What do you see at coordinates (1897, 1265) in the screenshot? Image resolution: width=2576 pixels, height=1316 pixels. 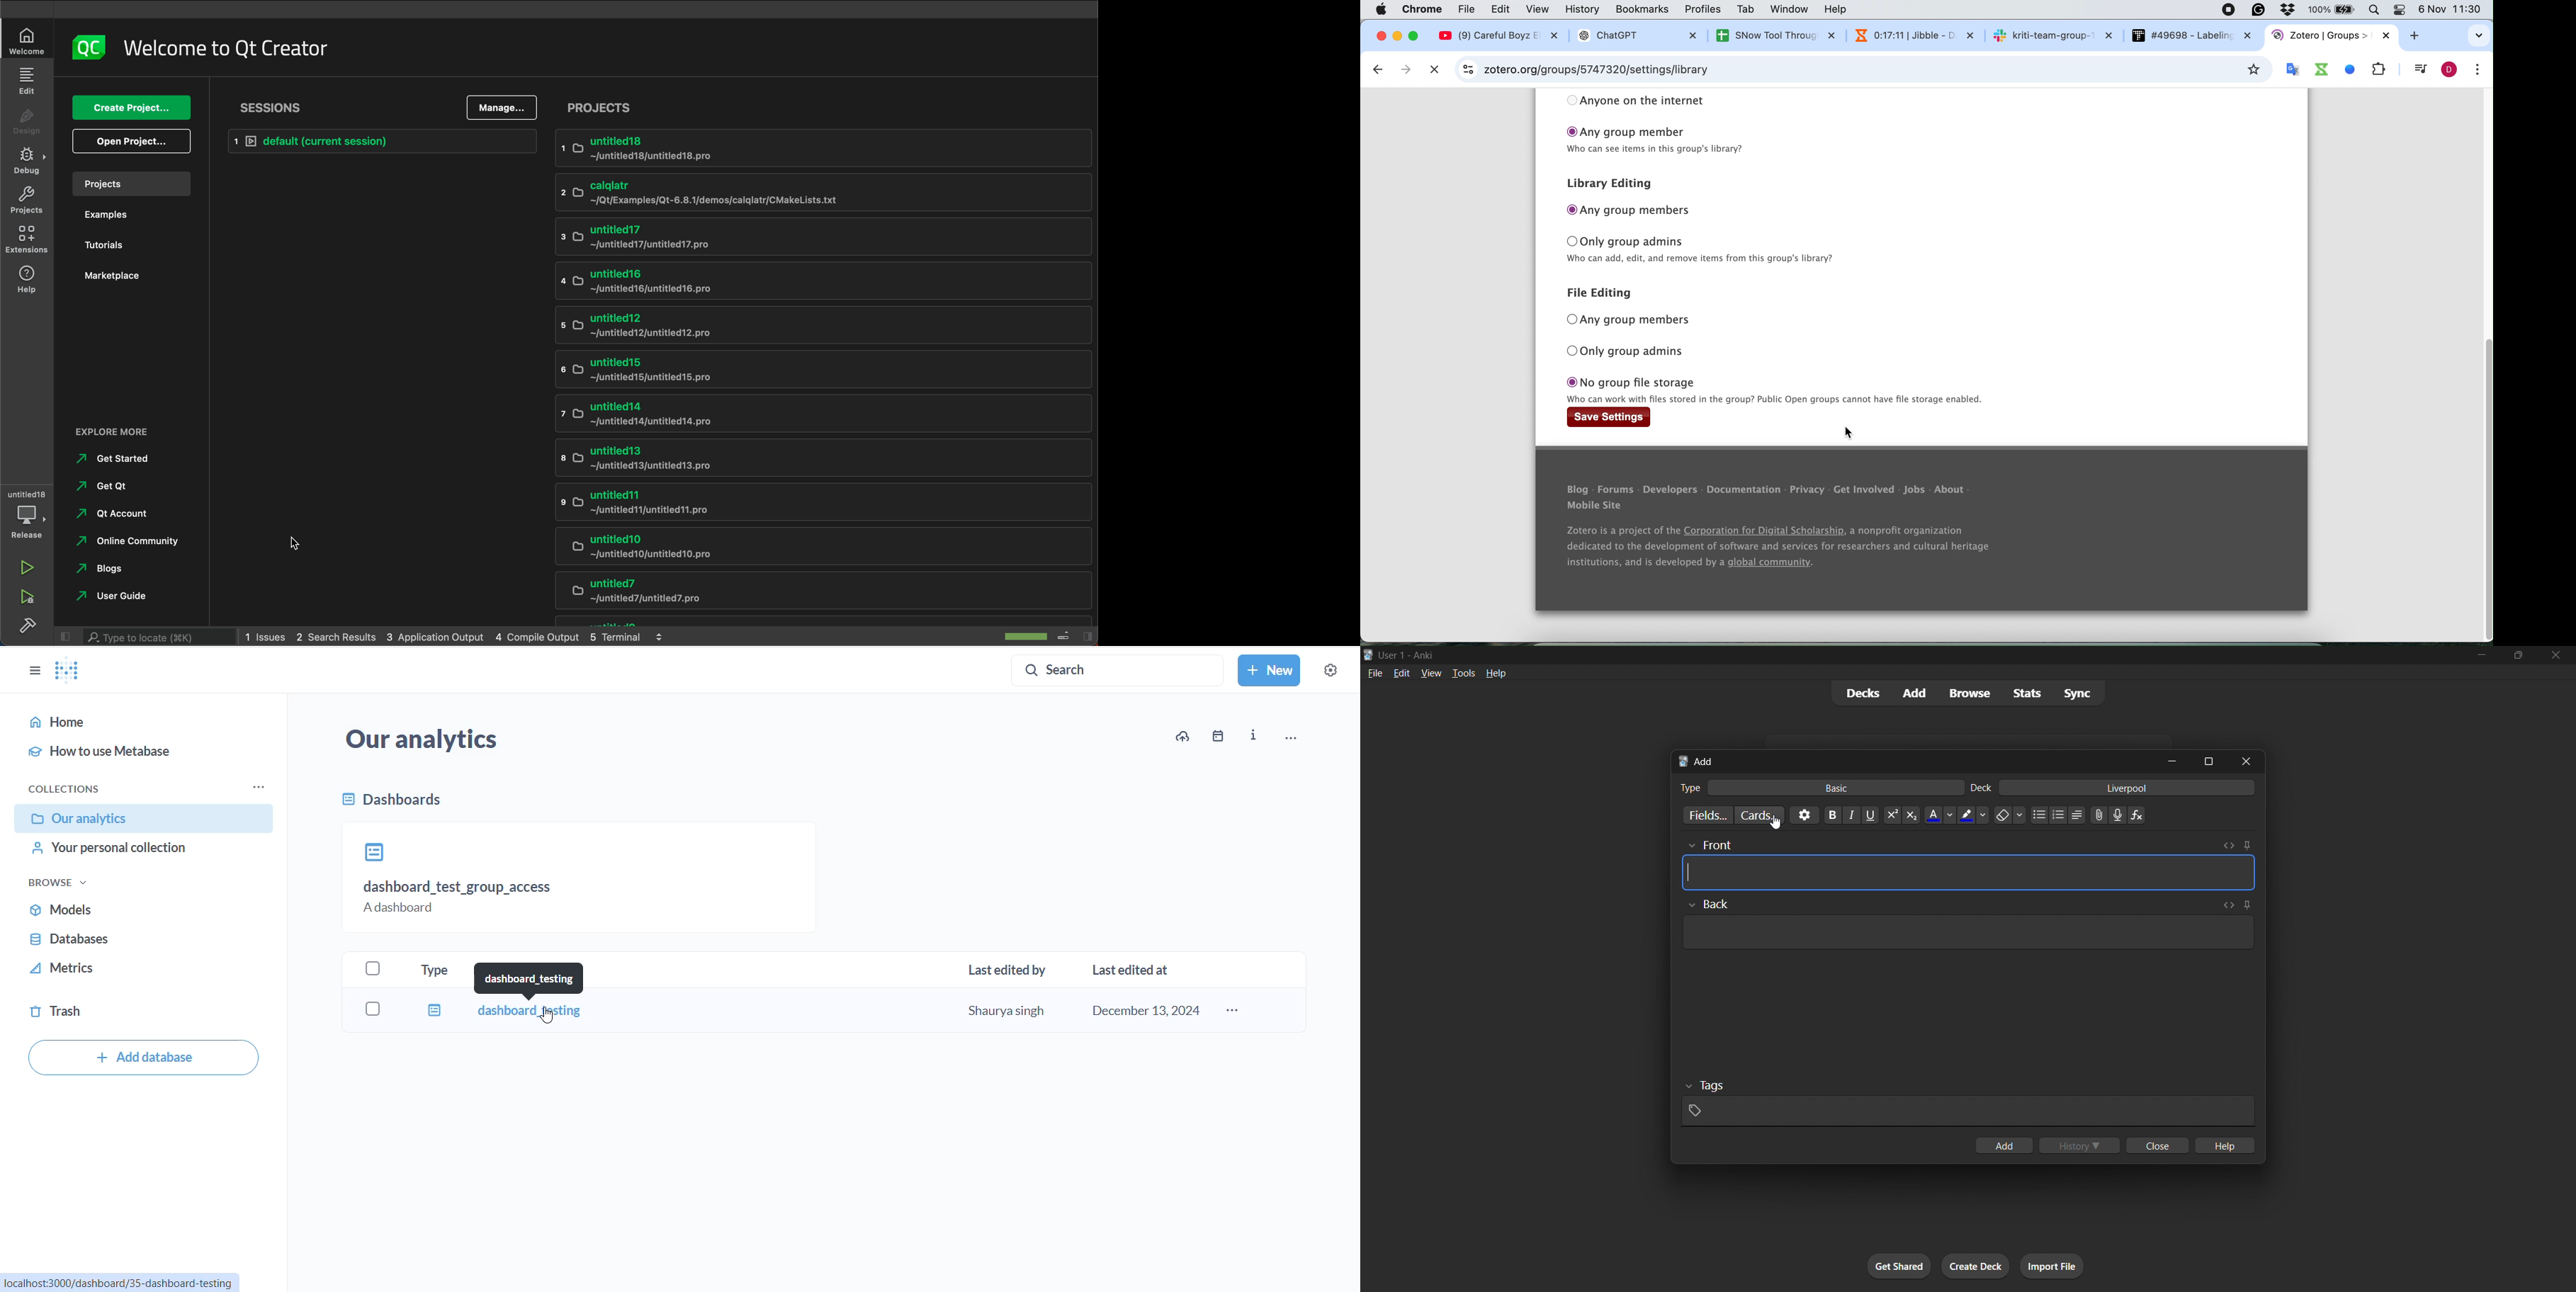 I see `get shared` at bounding box center [1897, 1265].